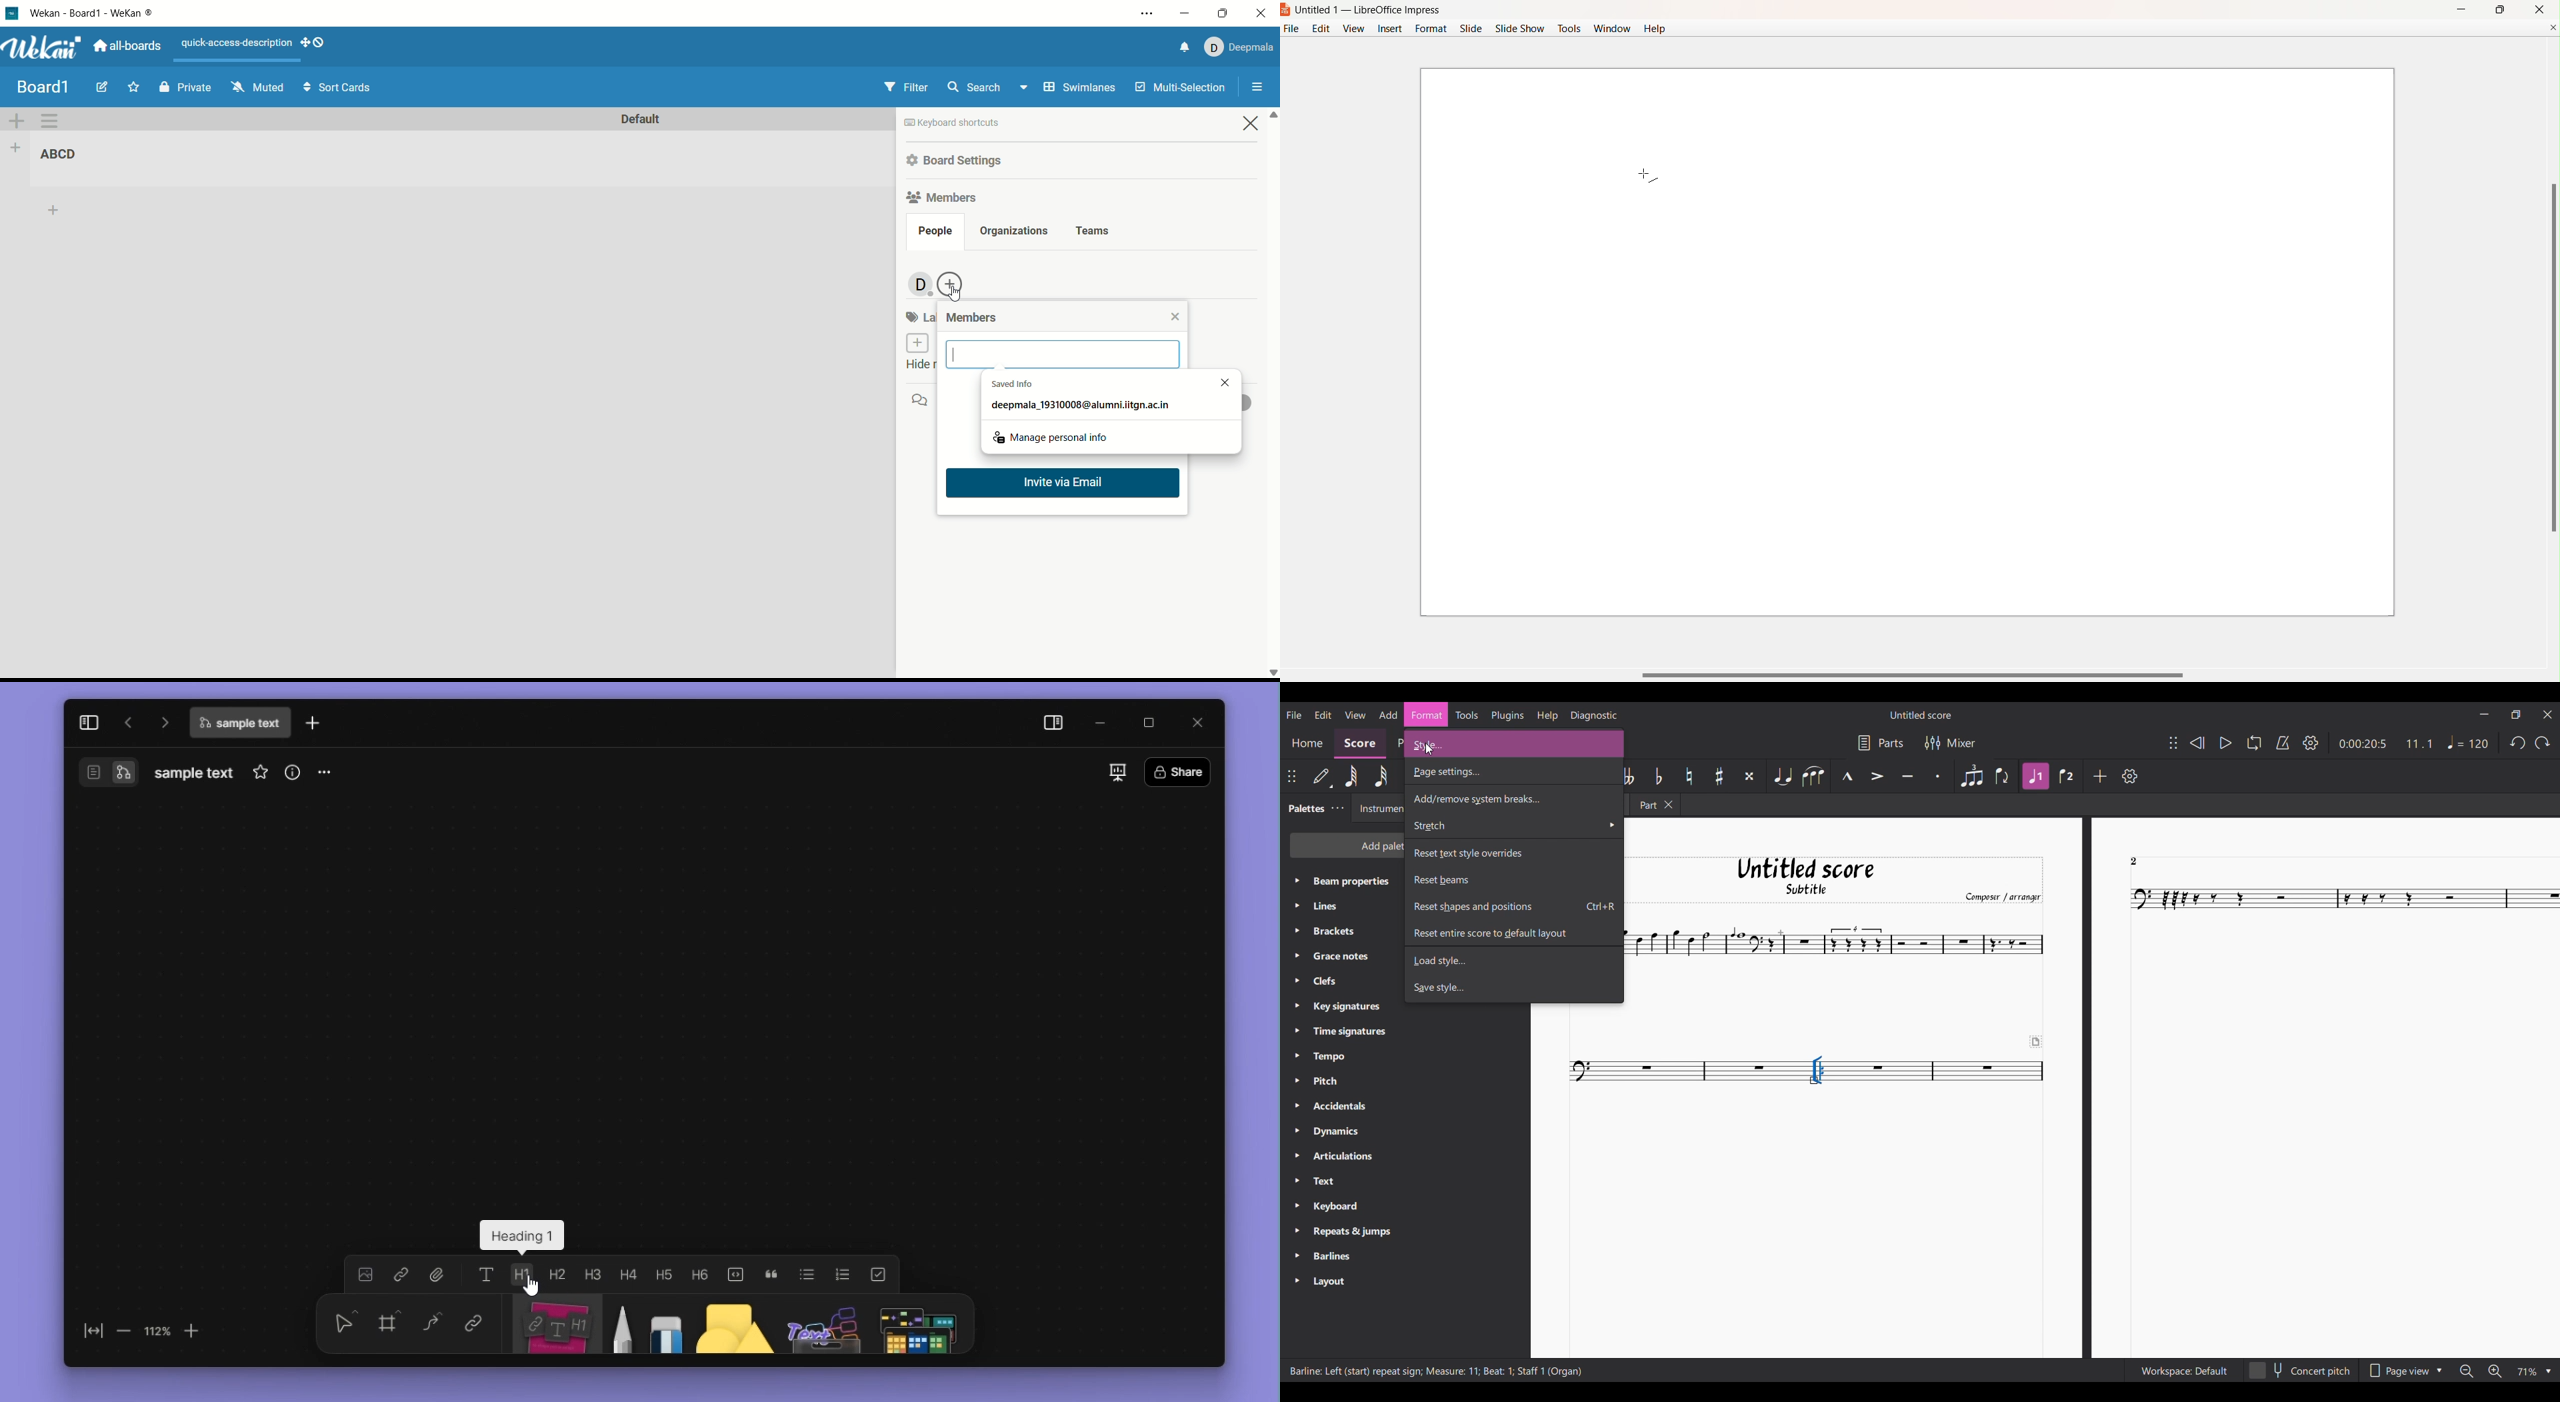 The image size is (2576, 1428). Describe the element at coordinates (321, 41) in the screenshot. I see `show-desktop-drag-handles` at that location.